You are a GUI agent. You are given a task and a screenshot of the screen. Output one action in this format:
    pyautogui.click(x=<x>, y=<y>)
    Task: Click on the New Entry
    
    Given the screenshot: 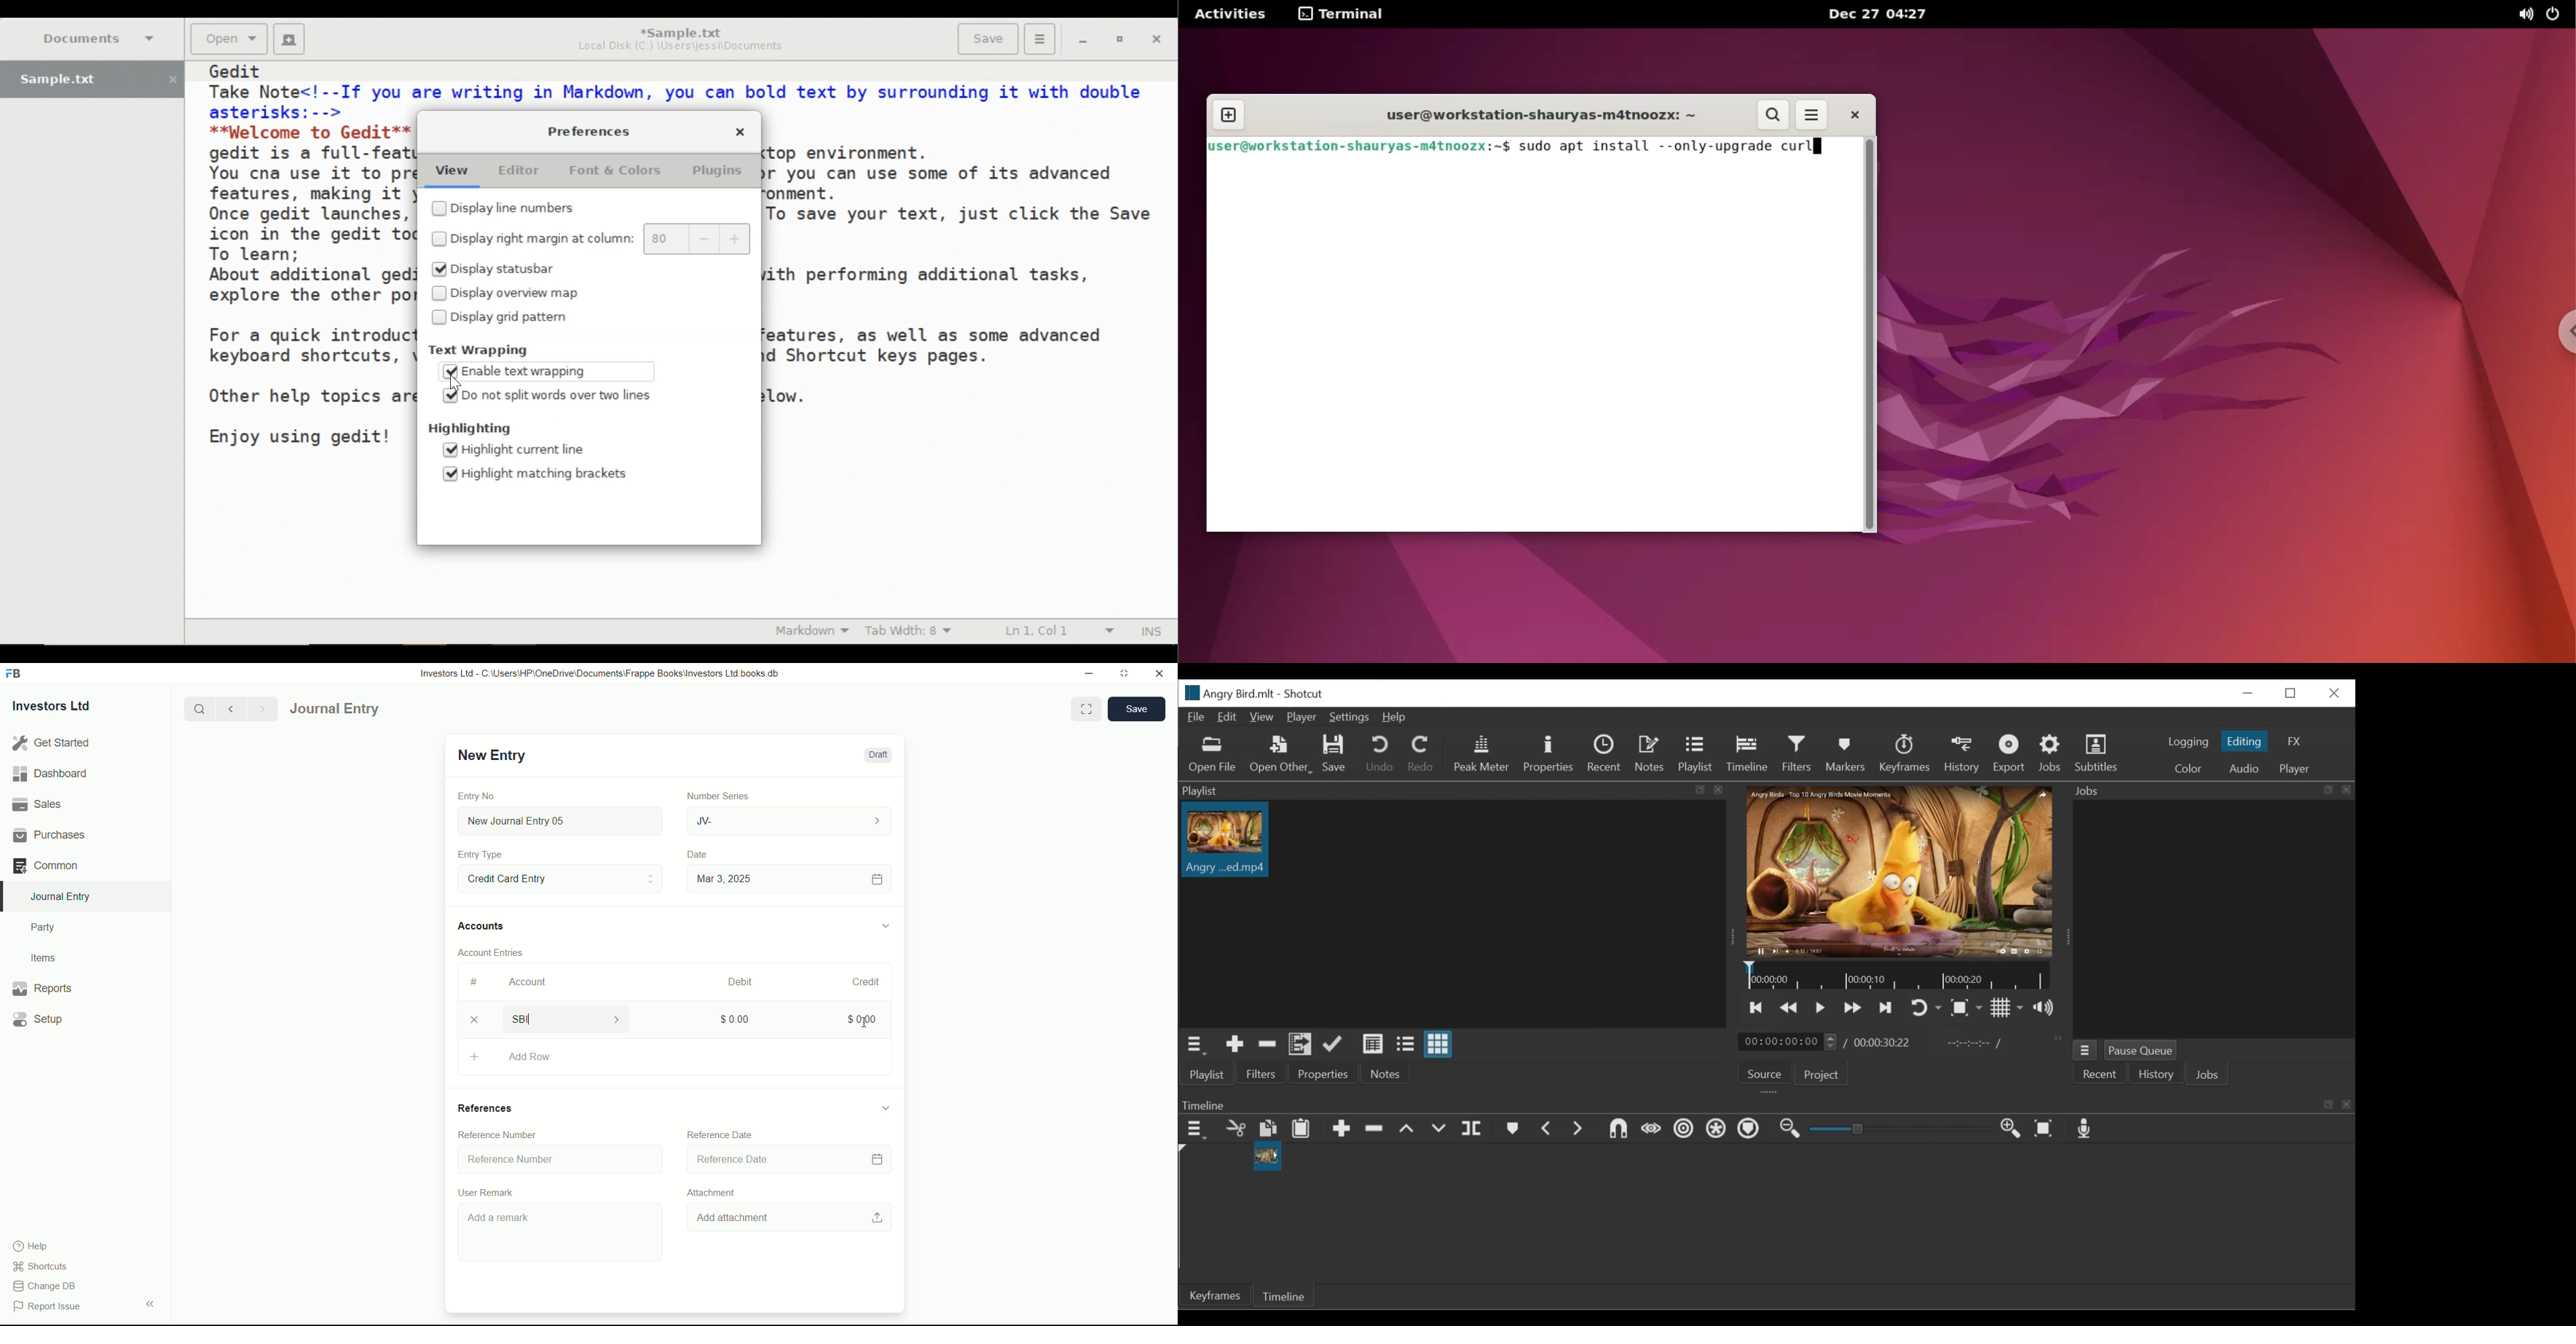 What is the action you would take?
    pyautogui.click(x=490, y=755)
    